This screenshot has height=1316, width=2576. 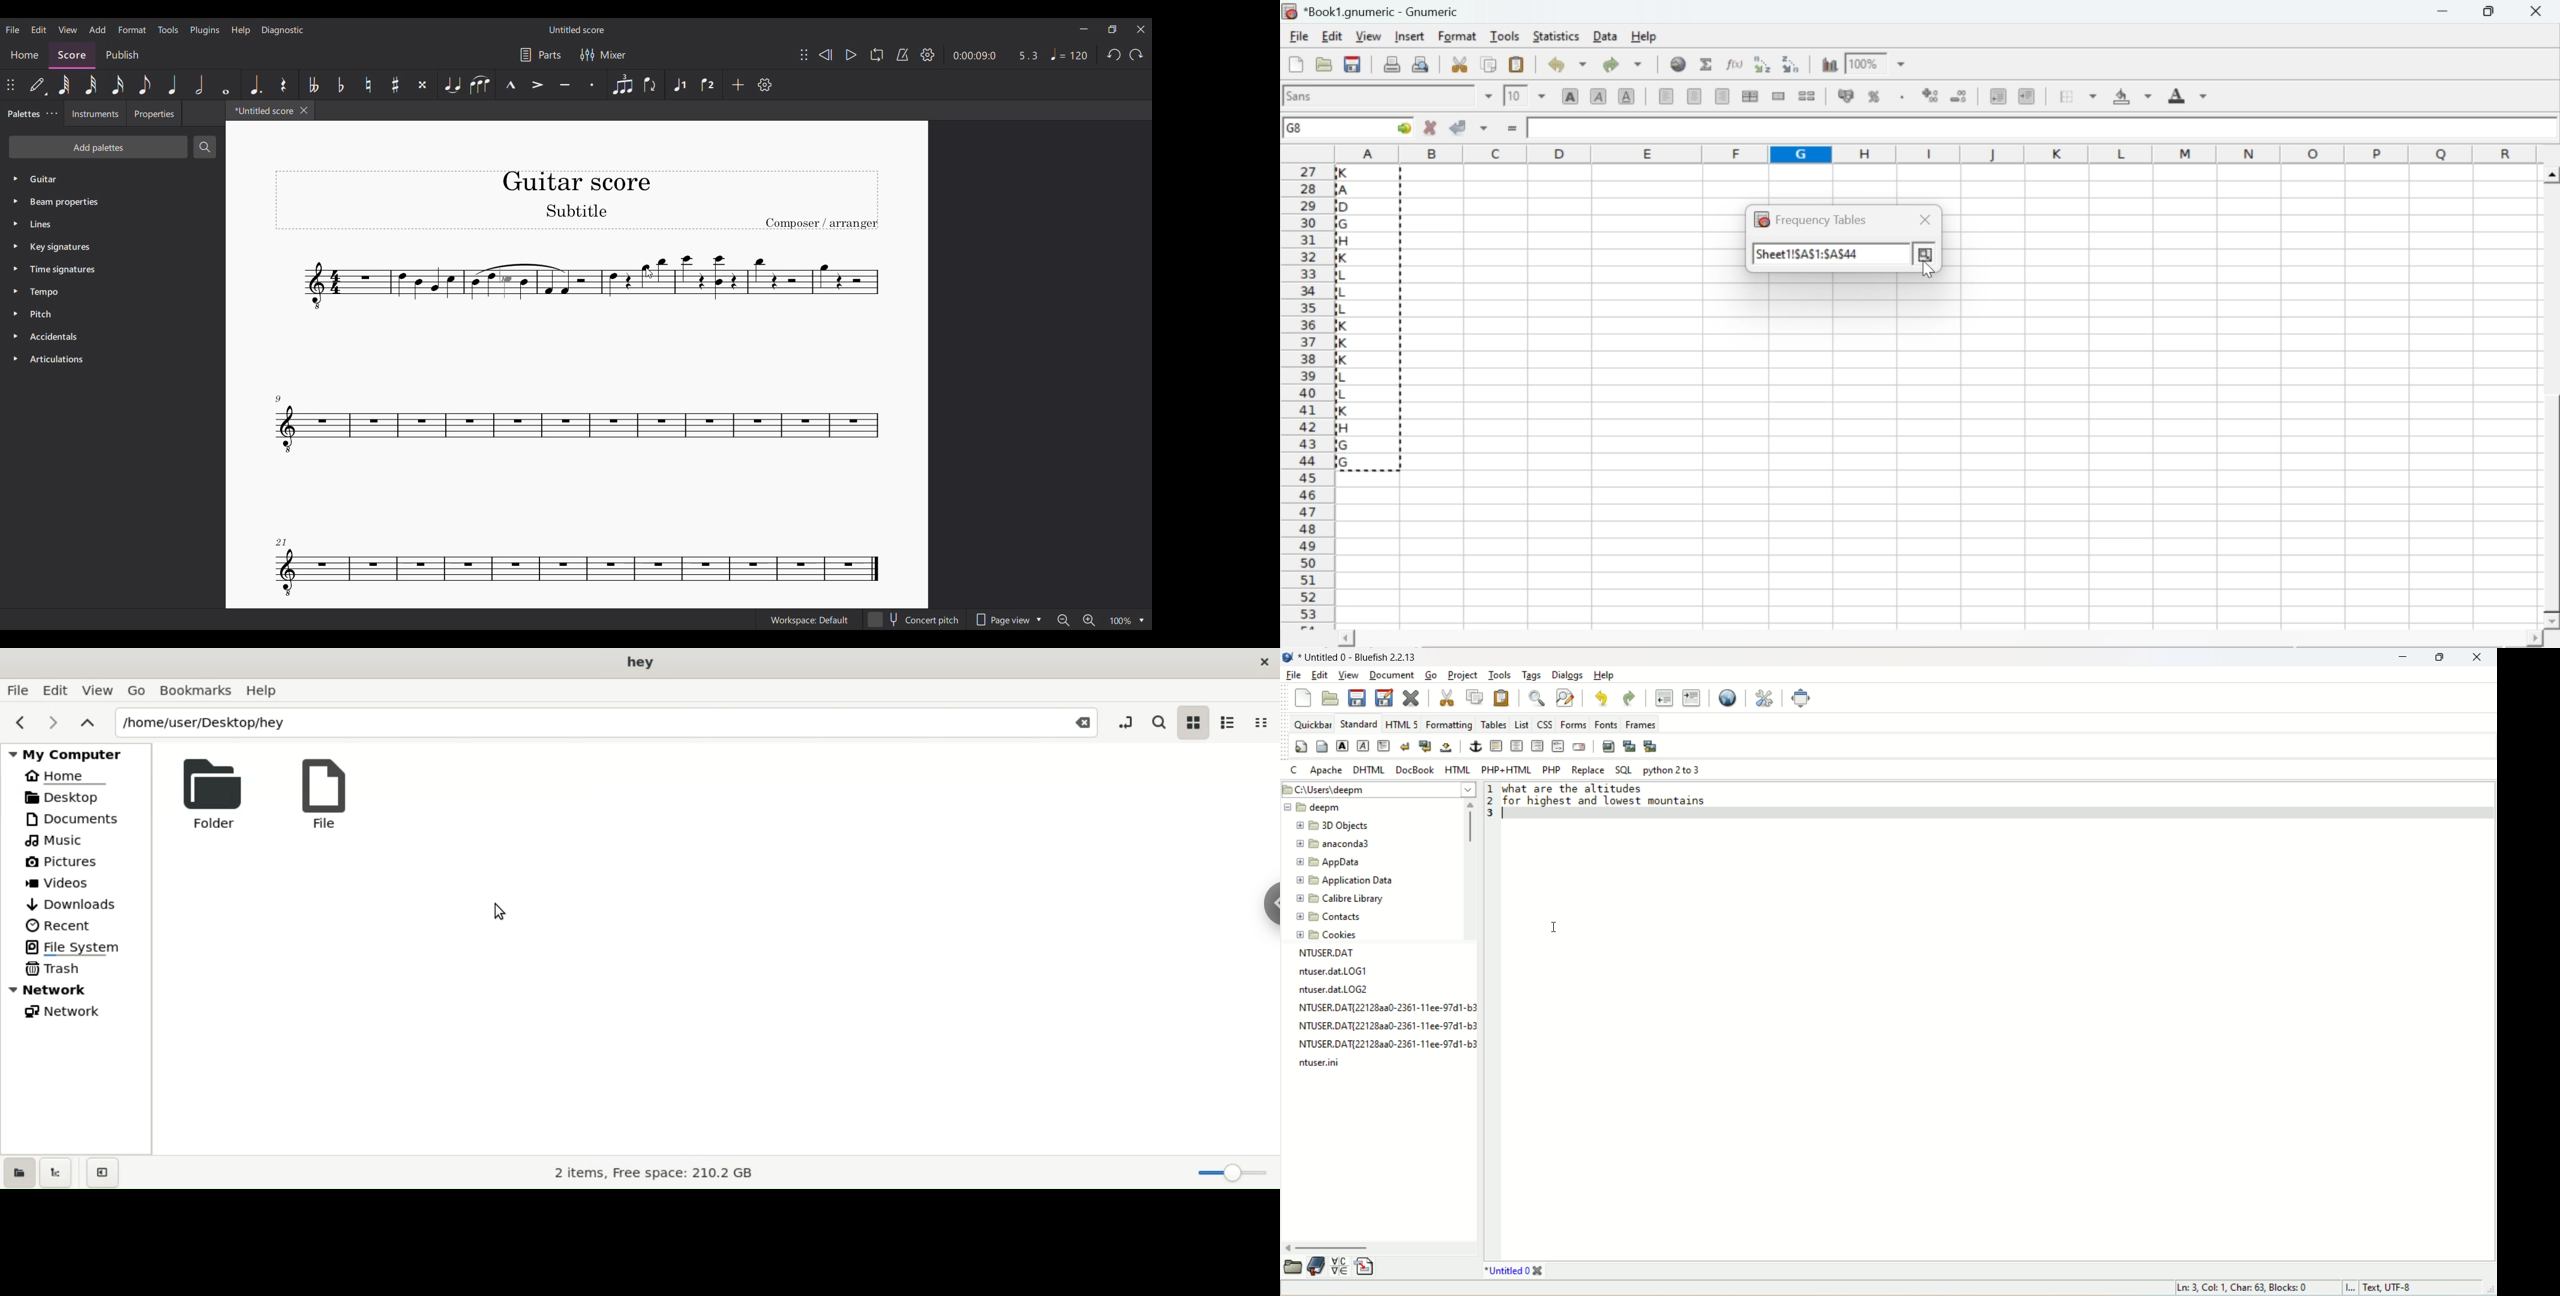 What do you see at coordinates (1490, 96) in the screenshot?
I see `drop down` at bounding box center [1490, 96].